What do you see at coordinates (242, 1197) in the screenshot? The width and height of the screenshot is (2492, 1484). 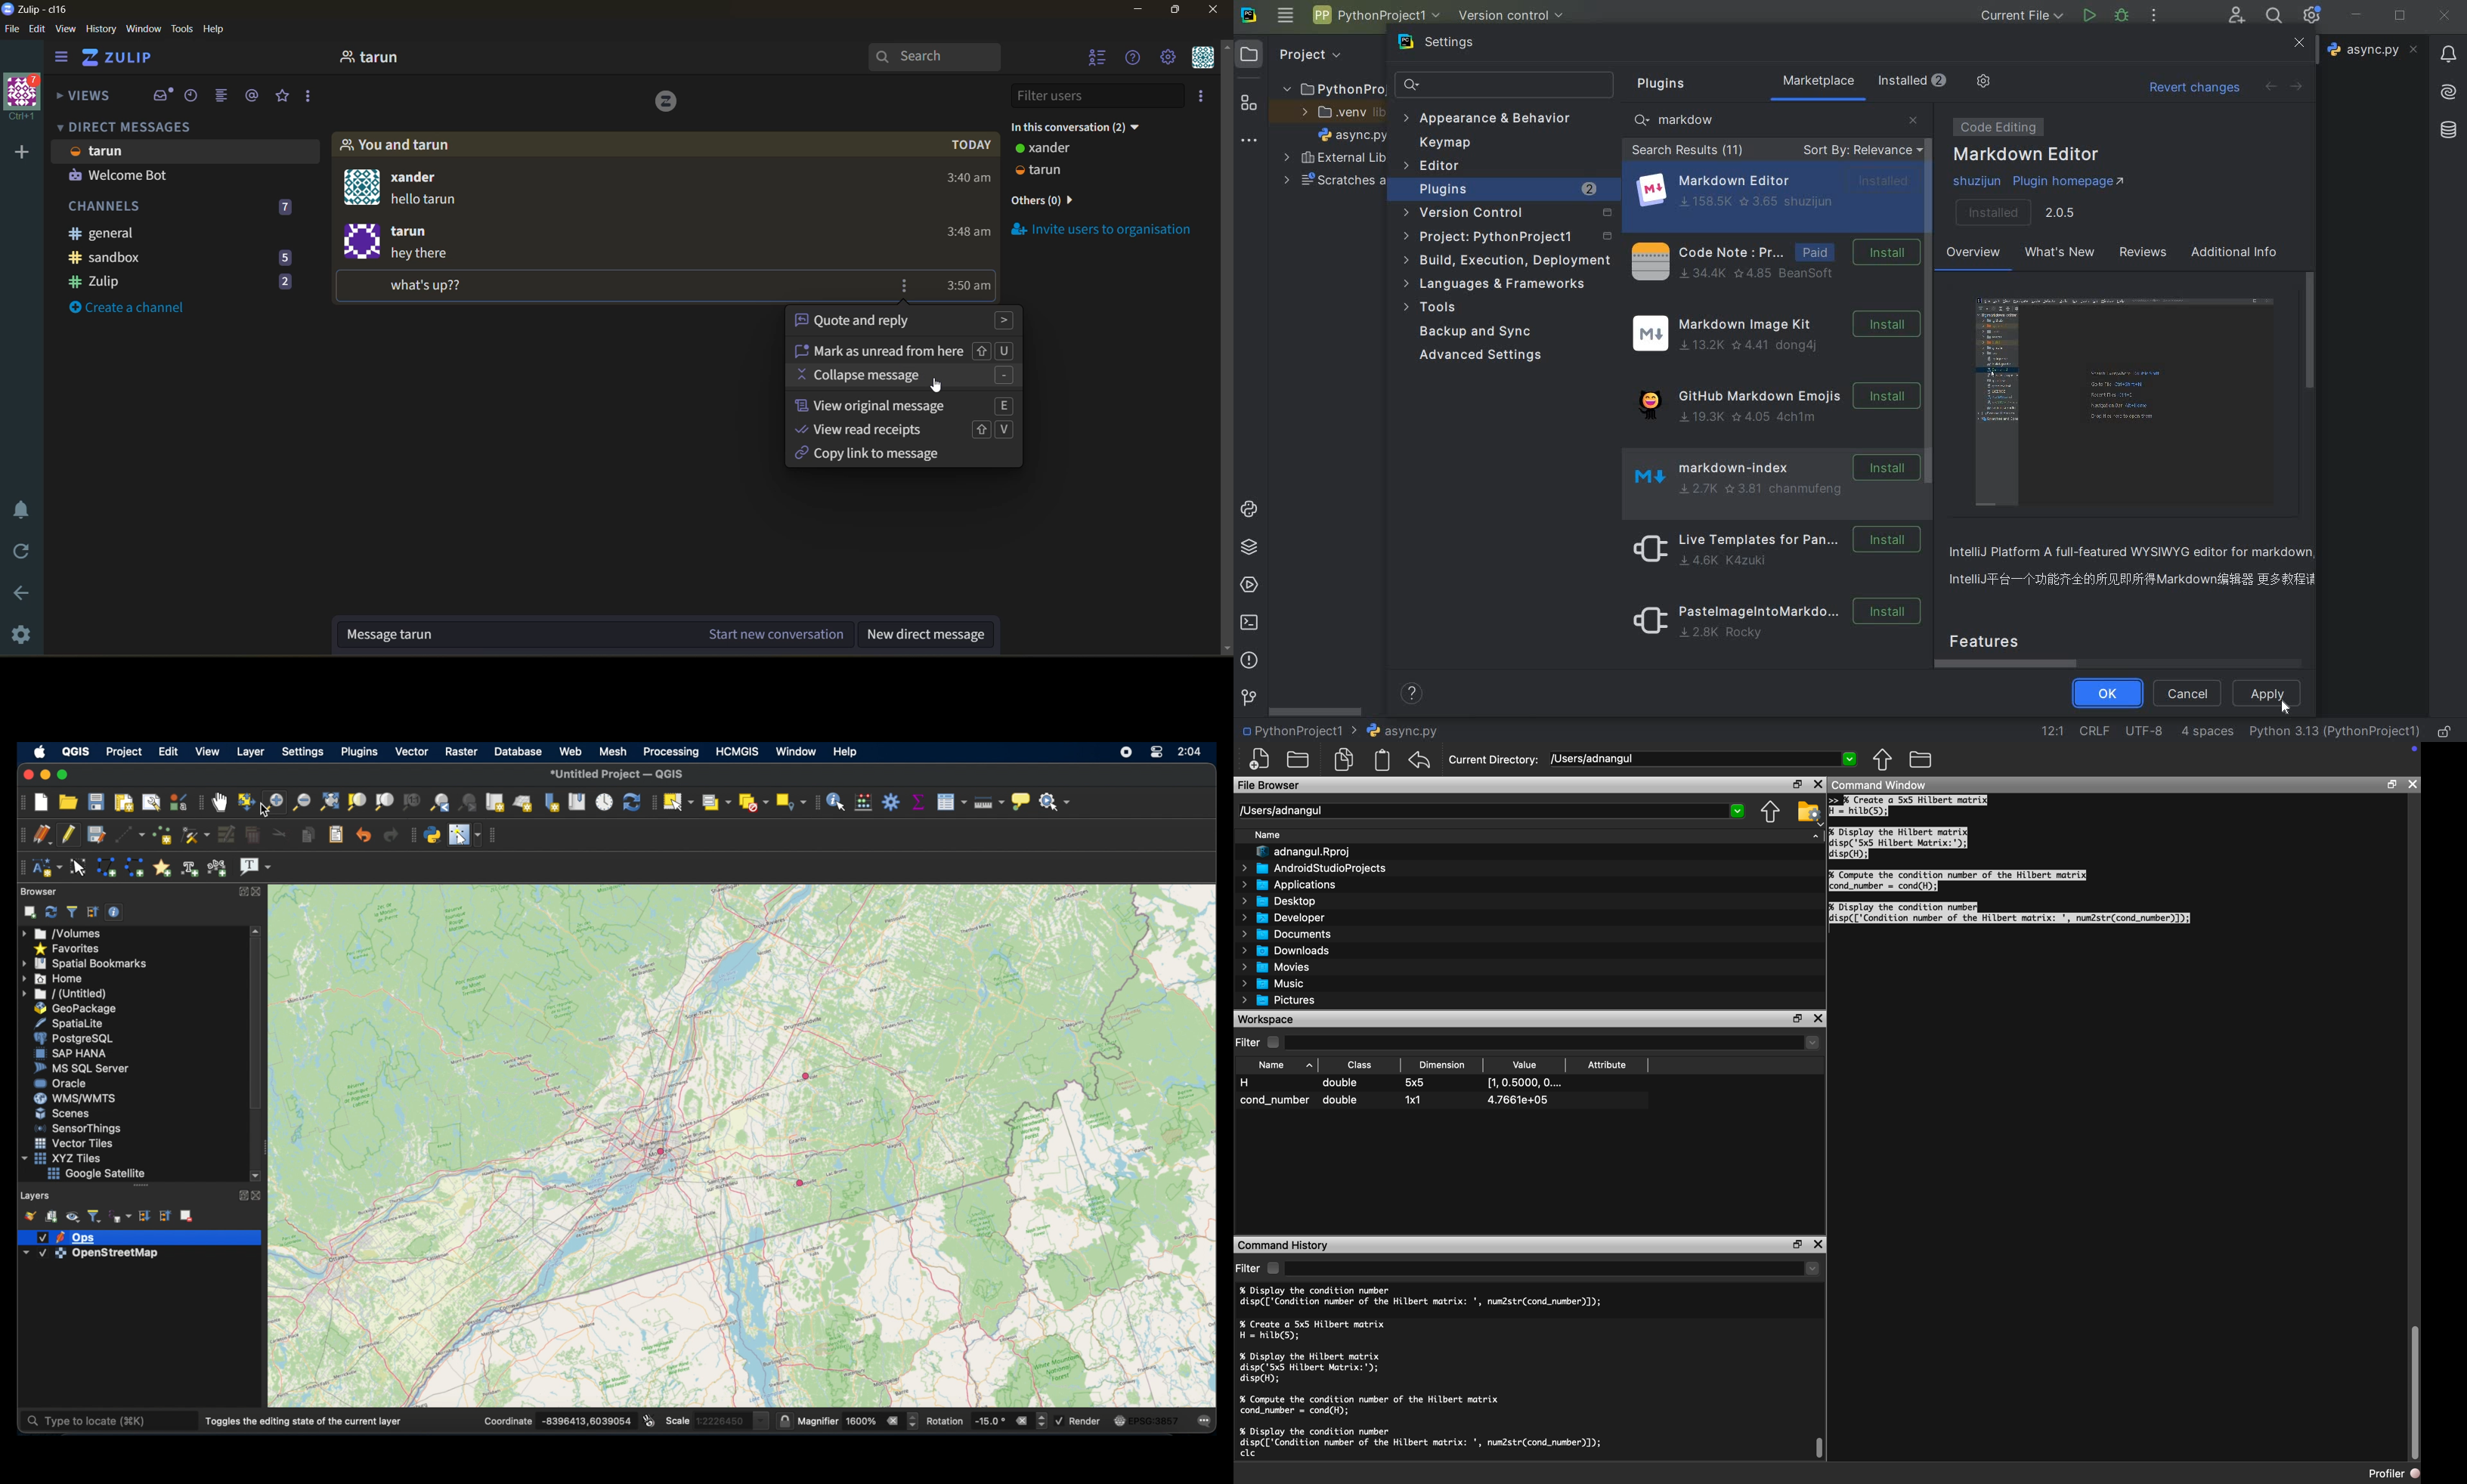 I see `expand` at bounding box center [242, 1197].